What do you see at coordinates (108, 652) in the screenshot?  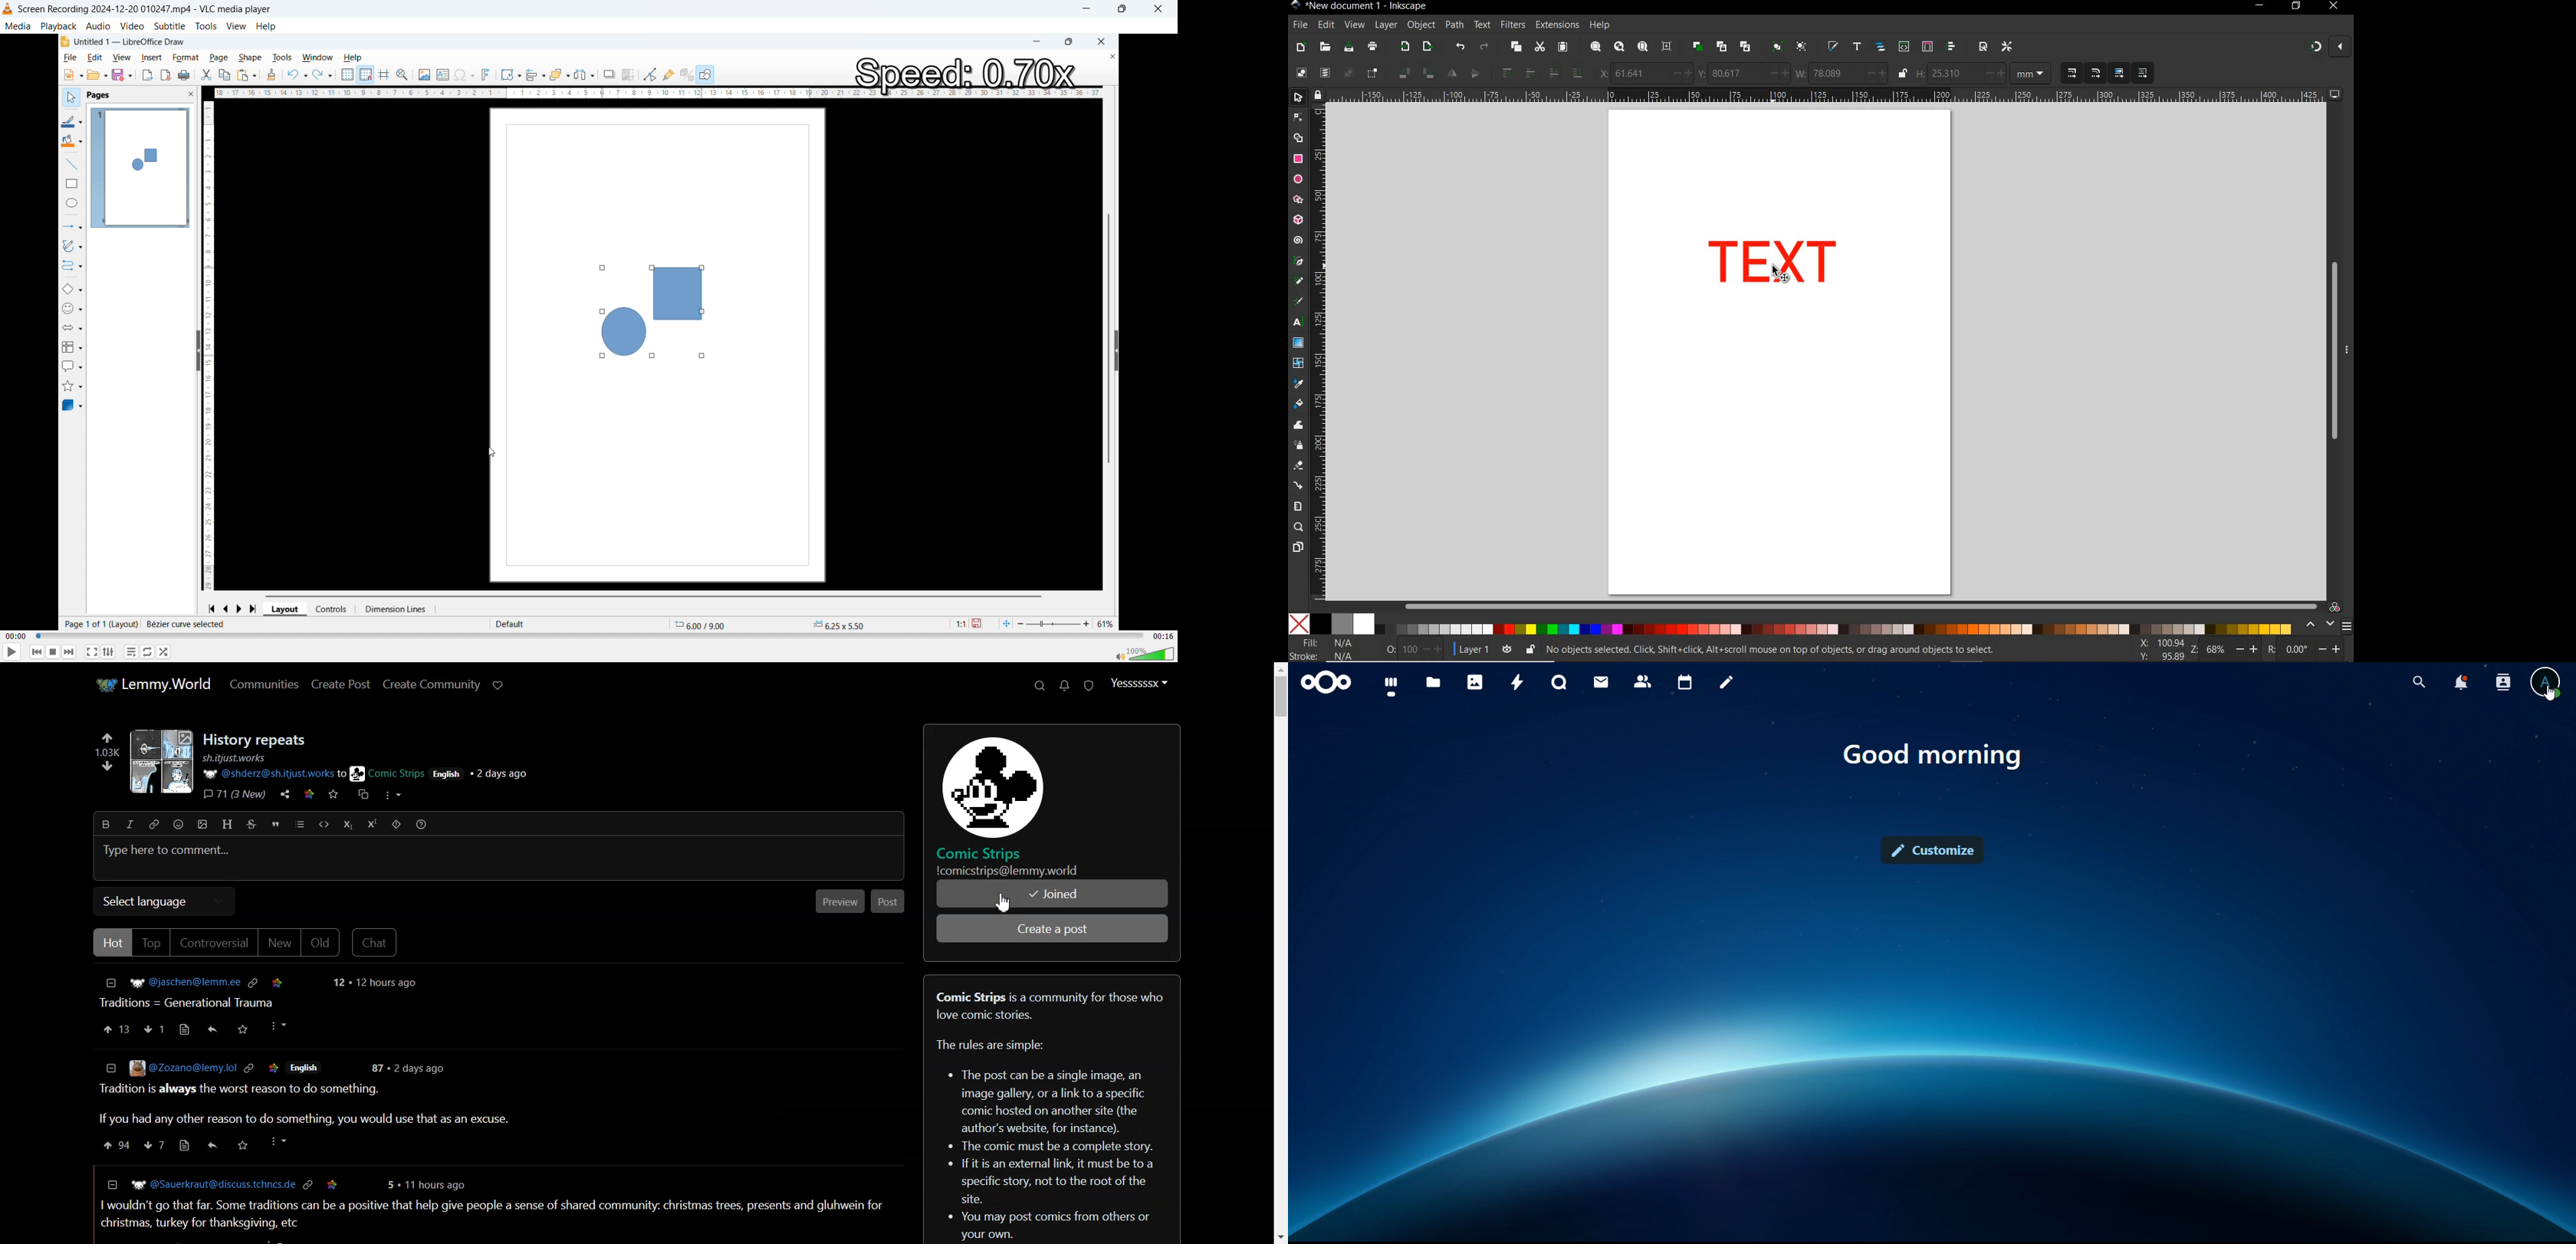 I see `Show advanced settings ` at bounding box center [108, 652].